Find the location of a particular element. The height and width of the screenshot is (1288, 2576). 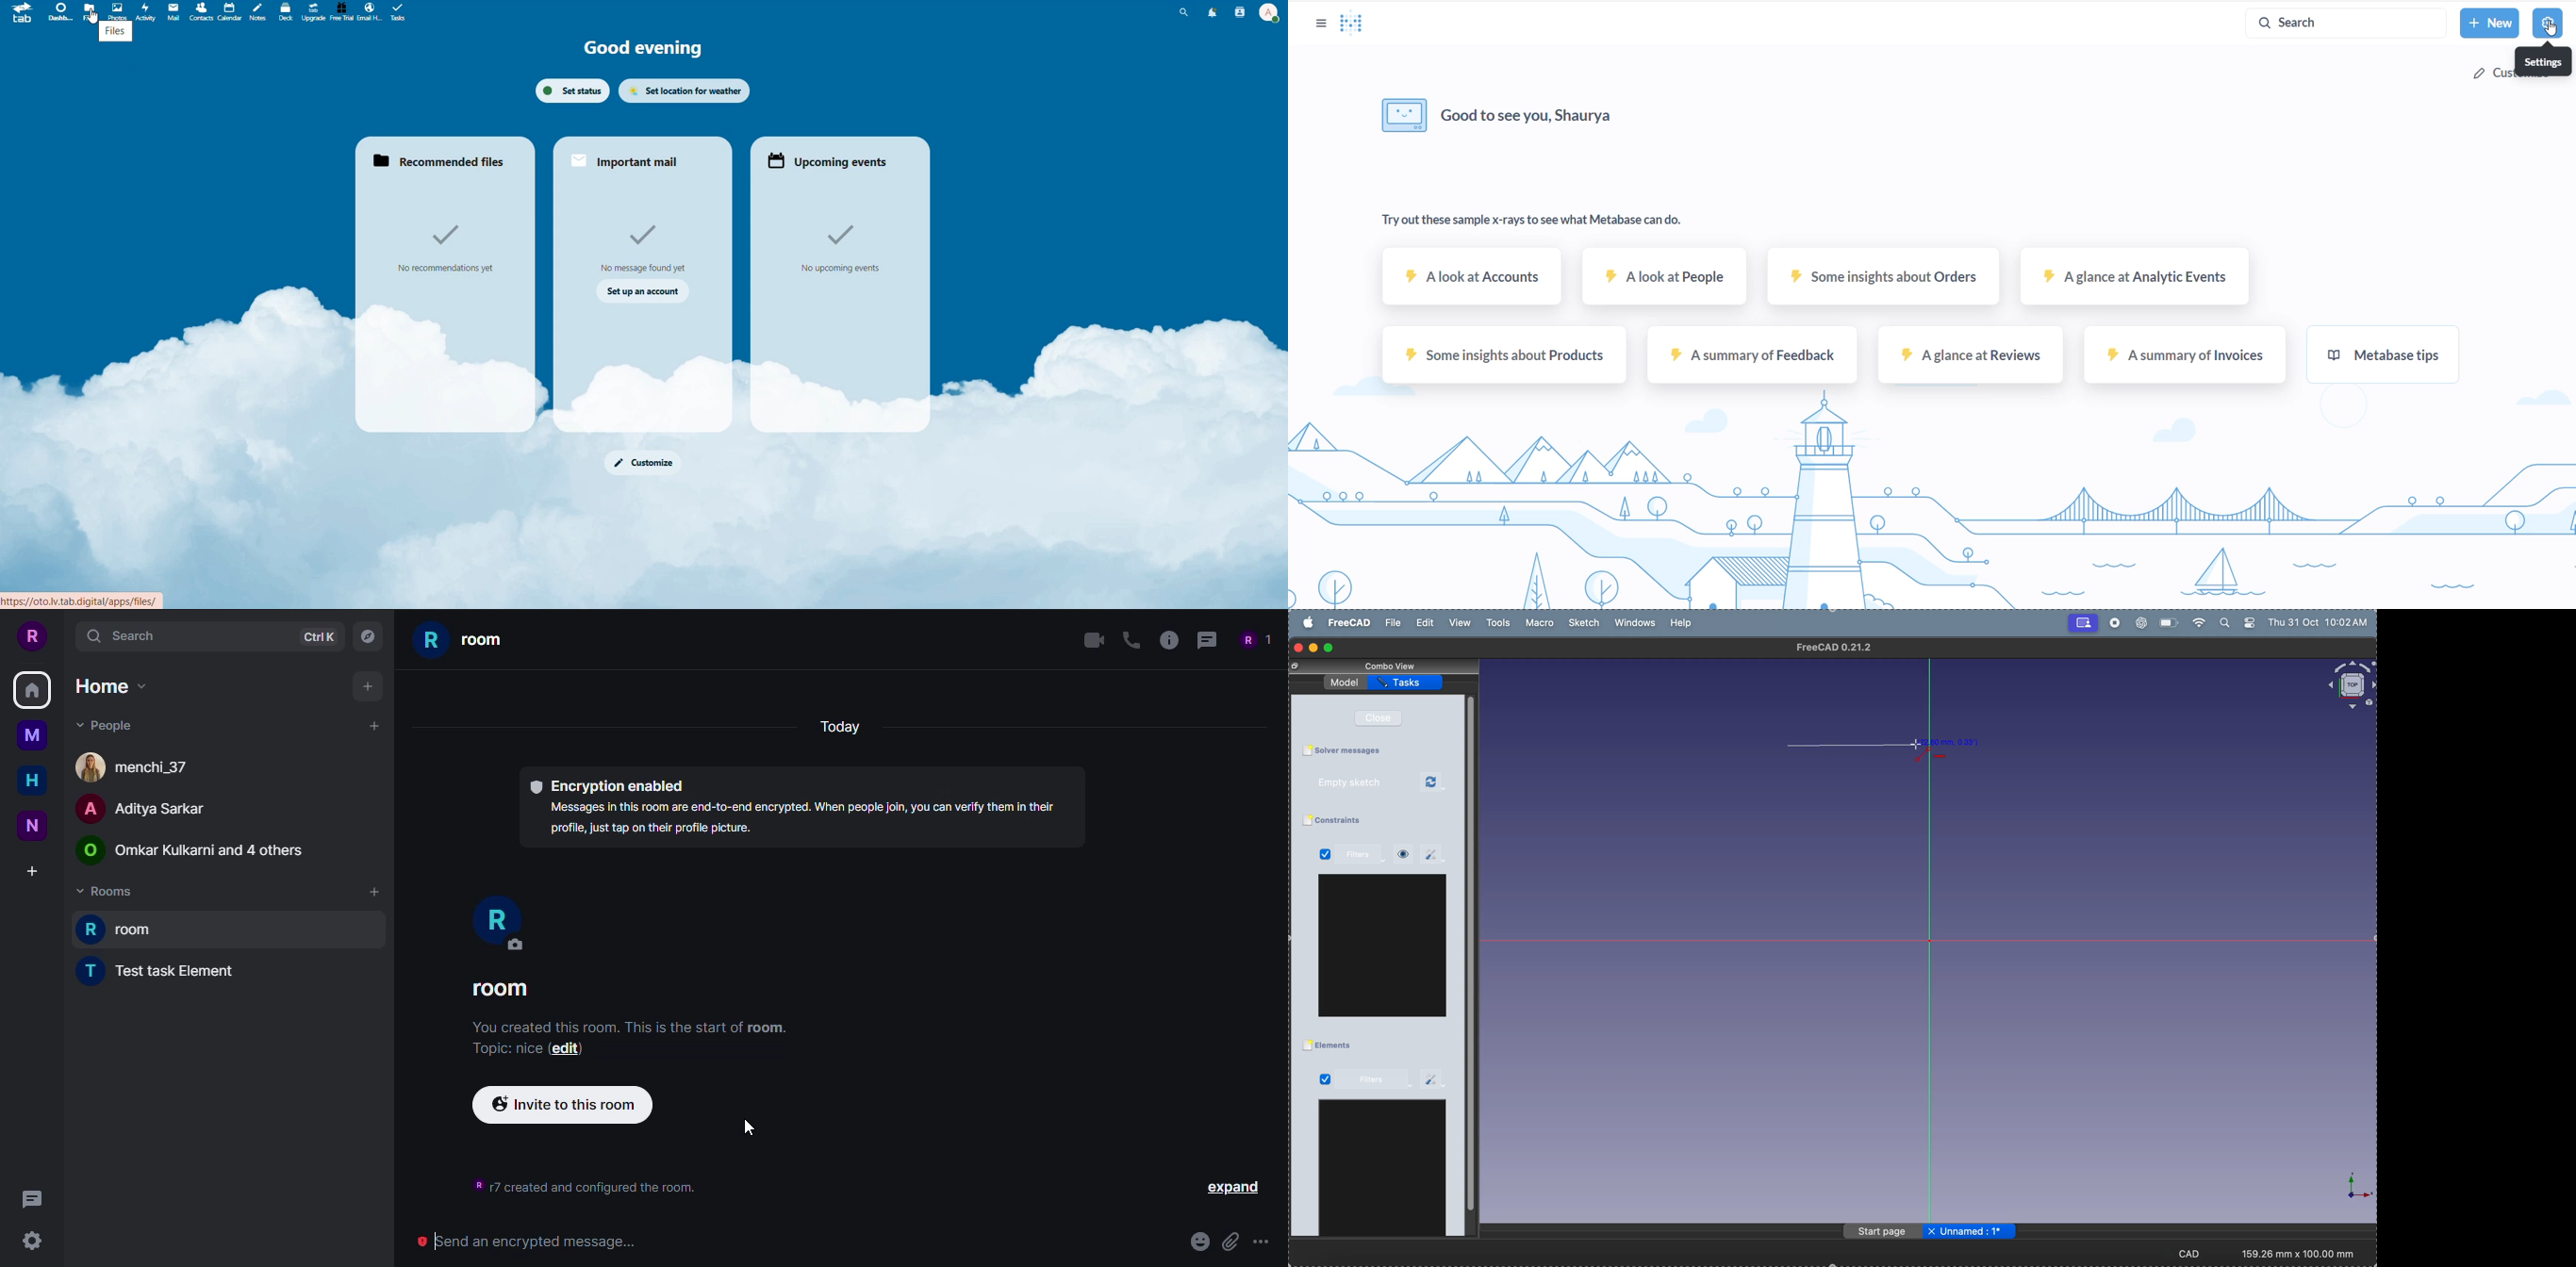

video call is located at coordinates (1090, 641).